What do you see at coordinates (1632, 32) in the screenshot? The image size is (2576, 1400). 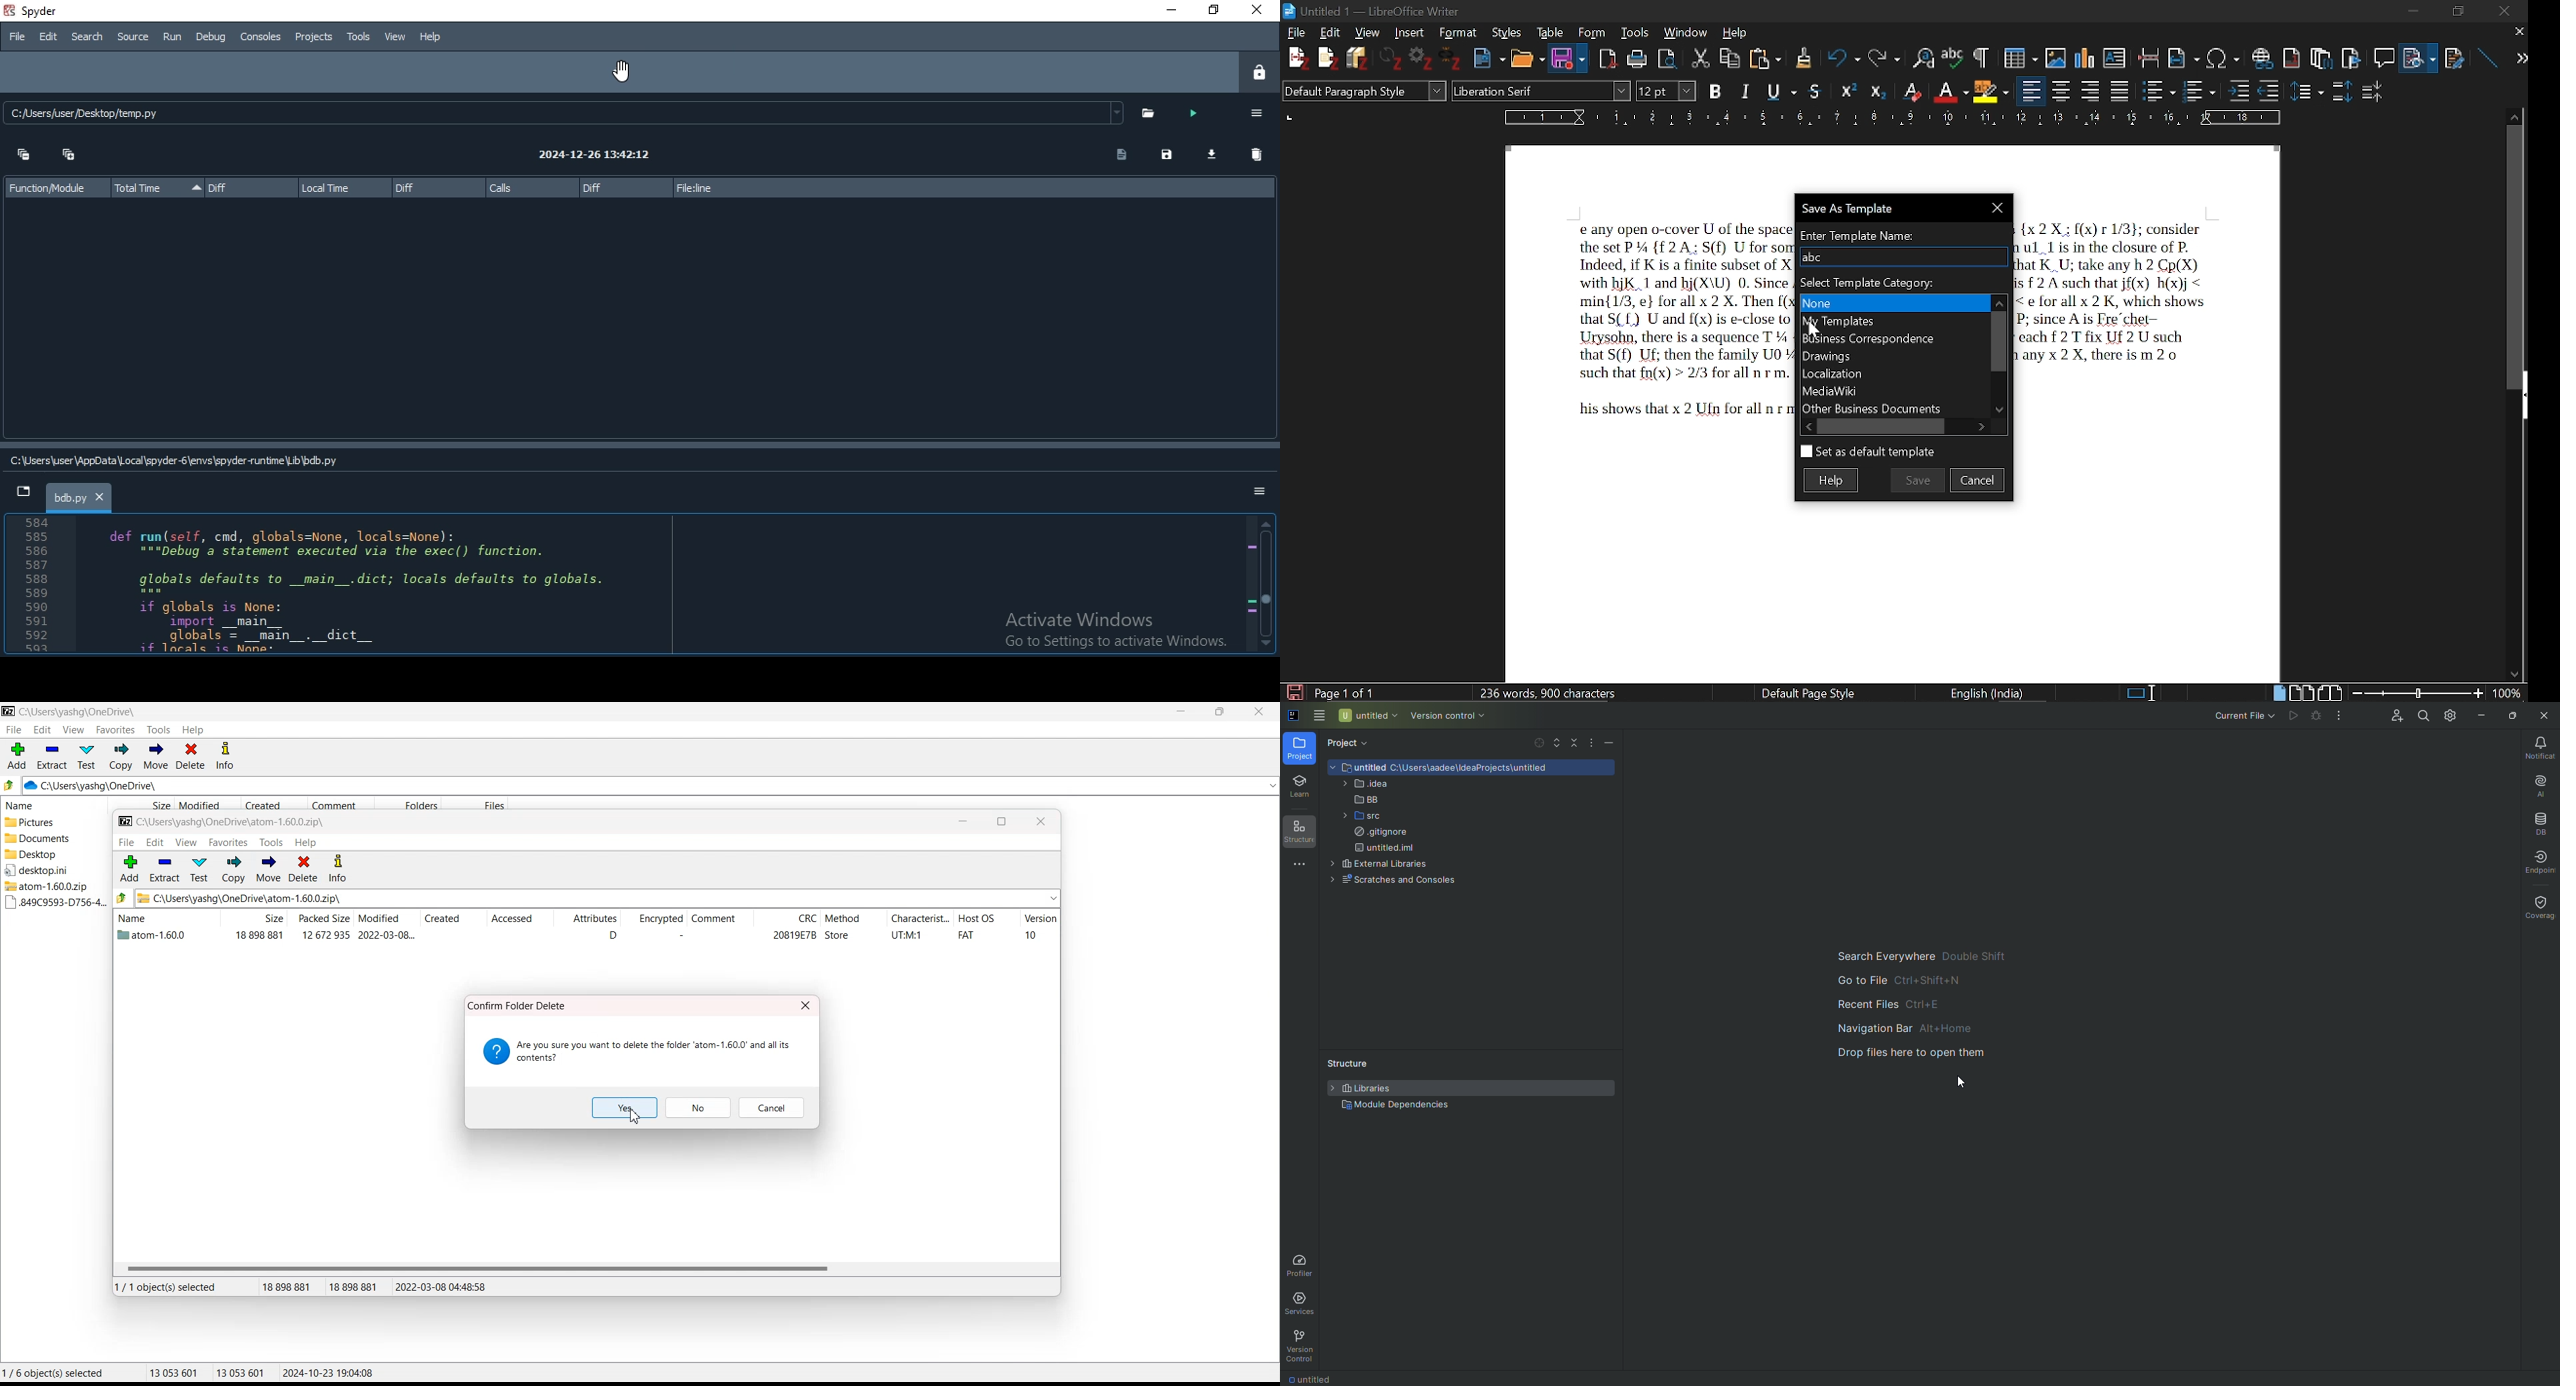 I see `Tools` at bounding box center [1632, 32].